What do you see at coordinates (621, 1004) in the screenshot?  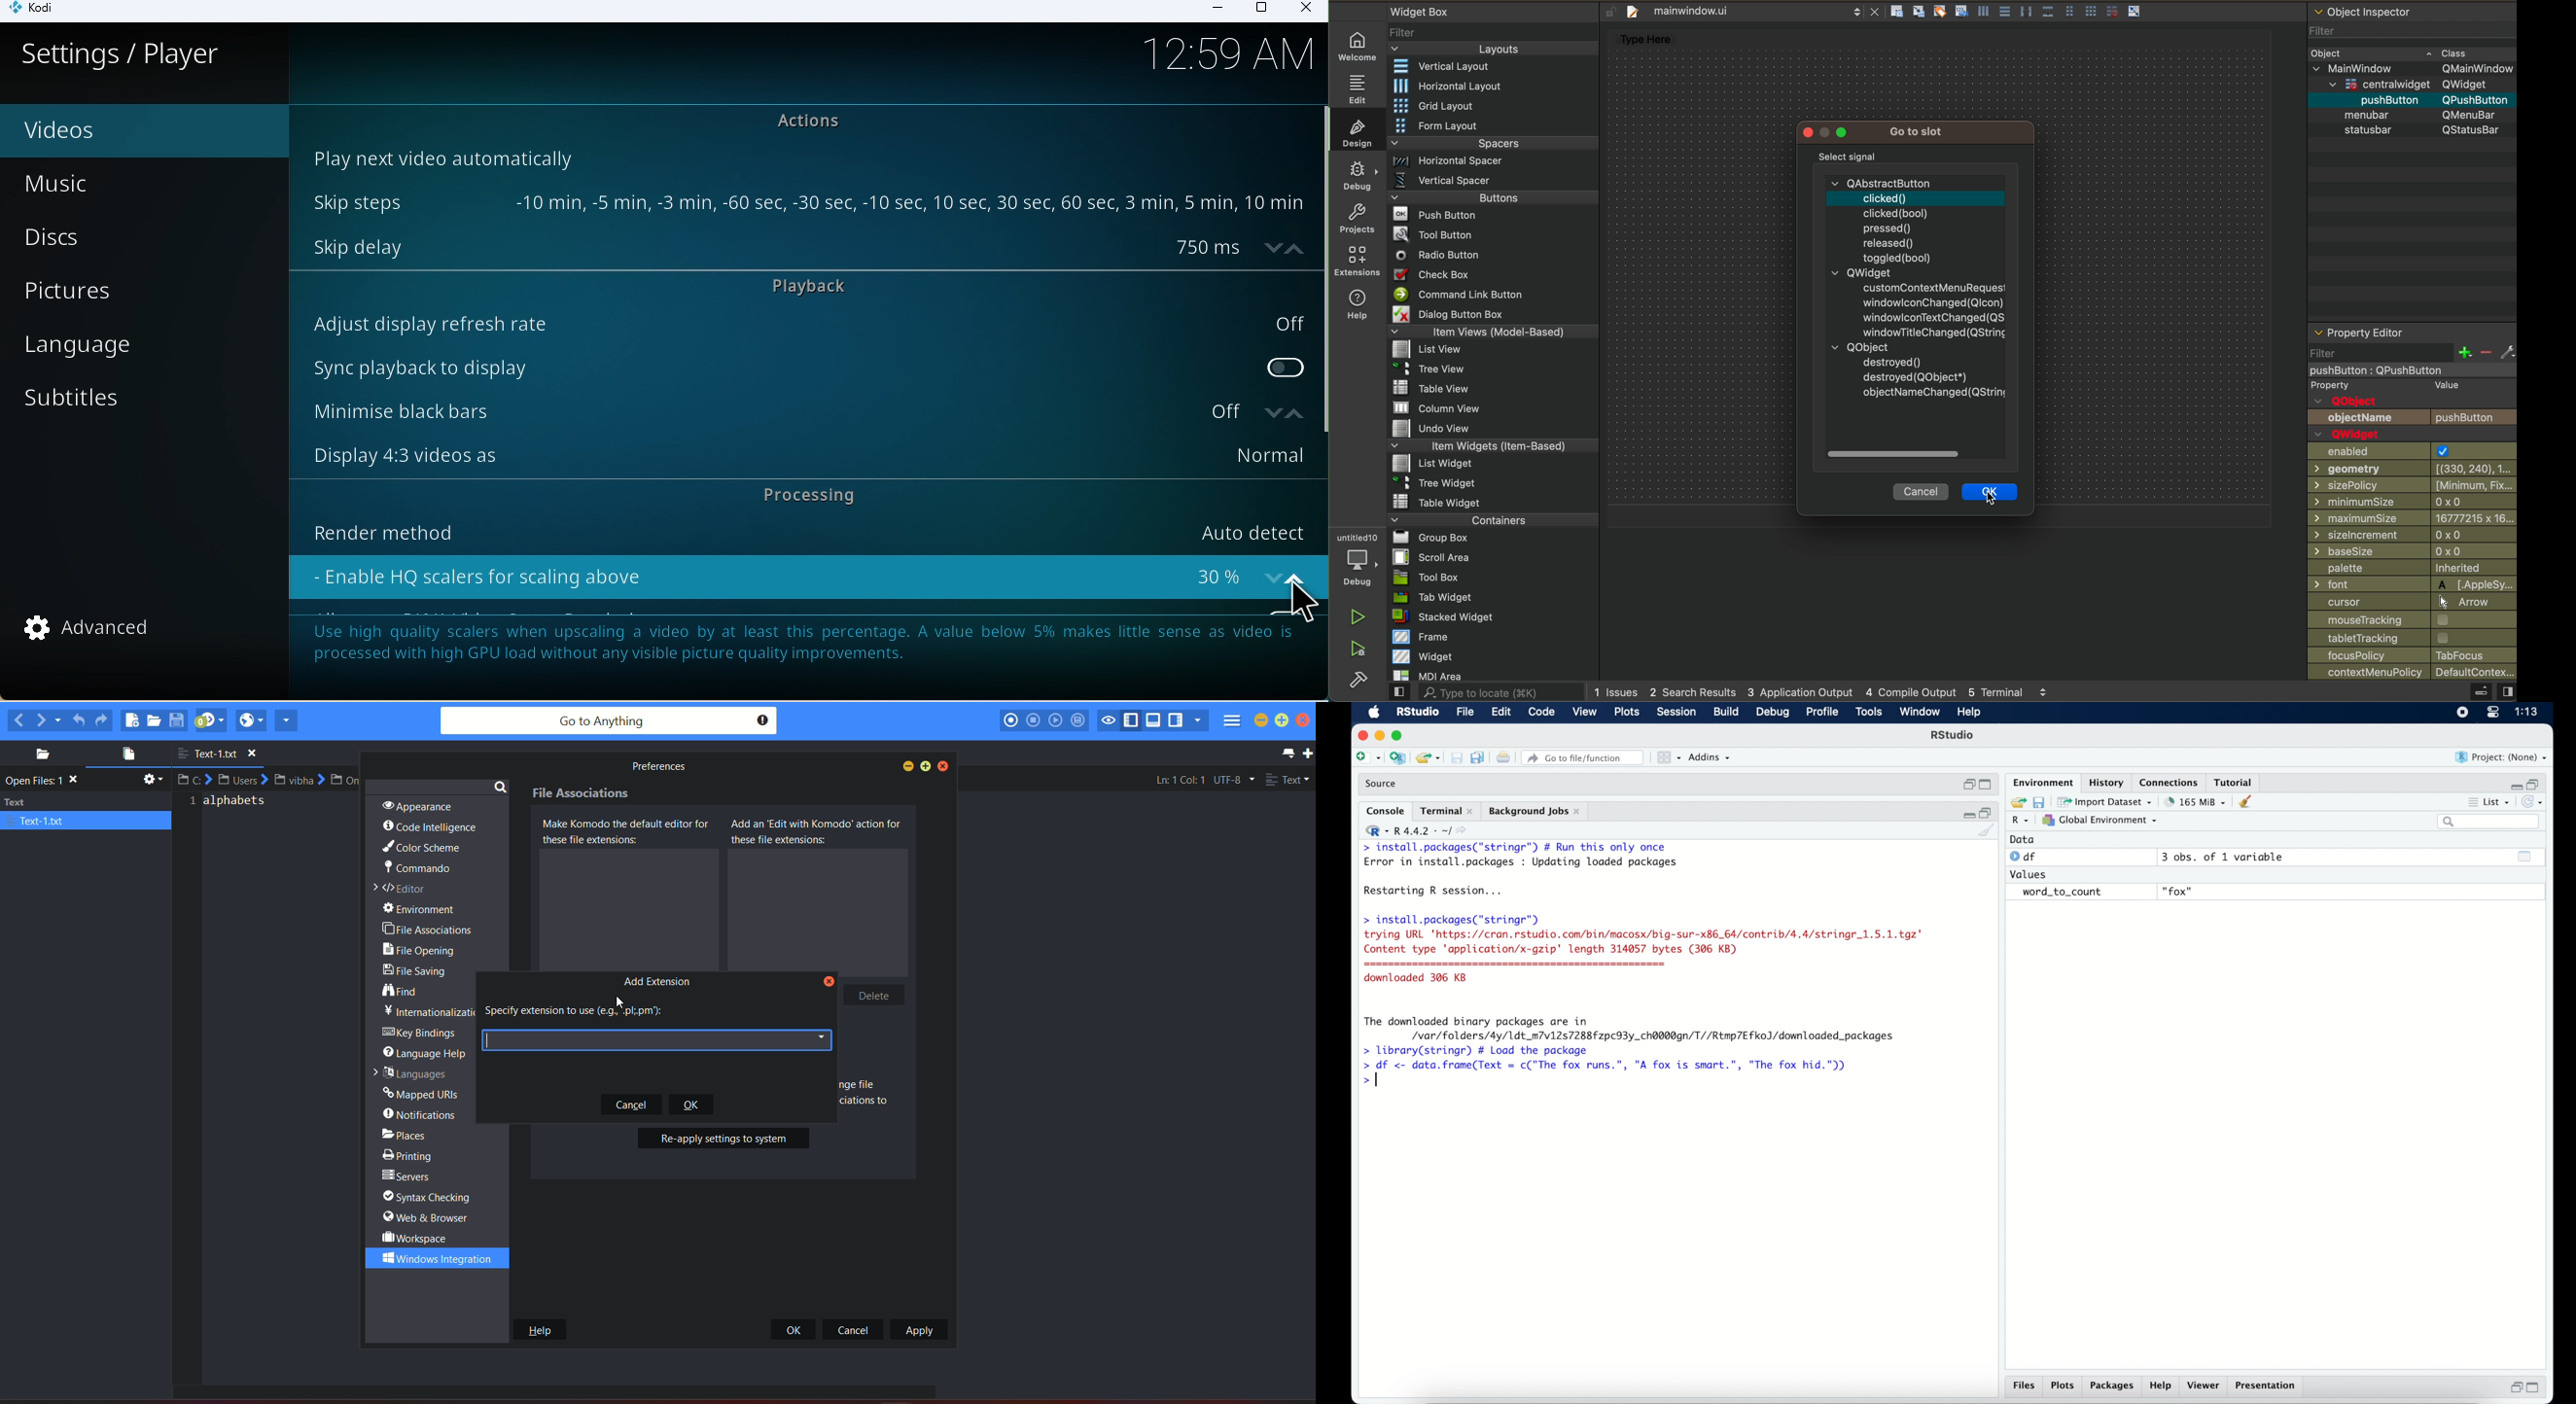 I see `Cursor` at bounding box center [621, 1004].